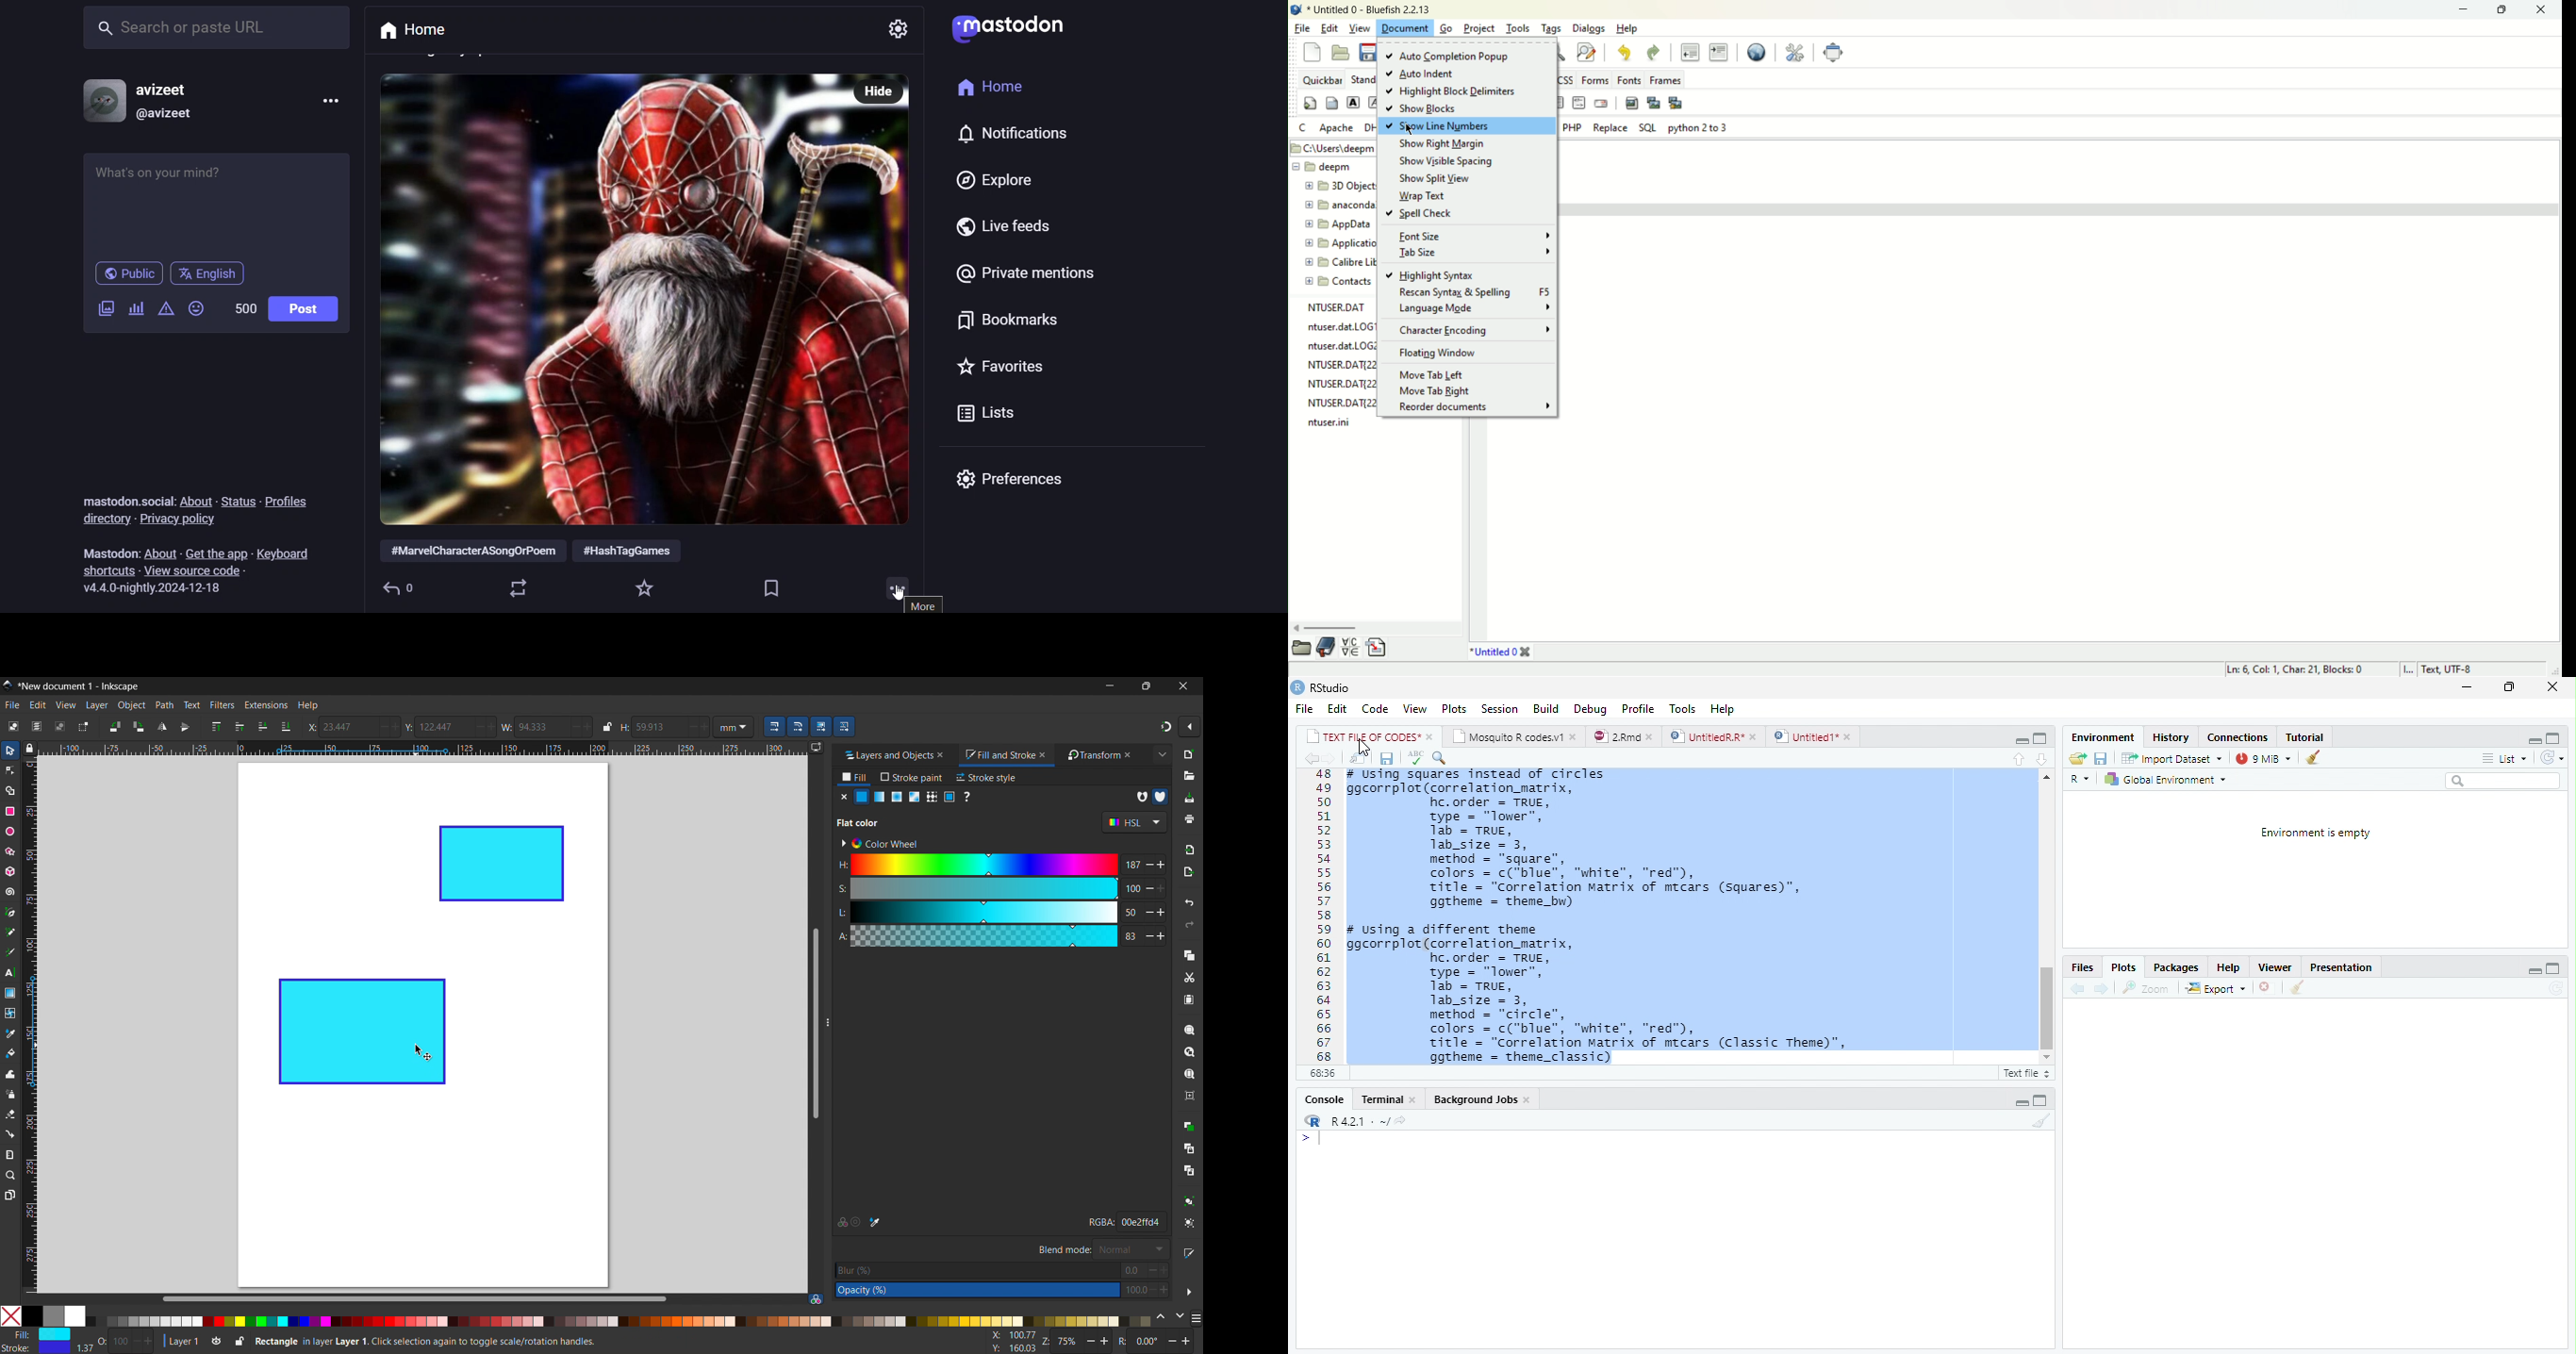 This screenshot has width=2576, height=1372. I want to click on tags, so click(1551, 28).